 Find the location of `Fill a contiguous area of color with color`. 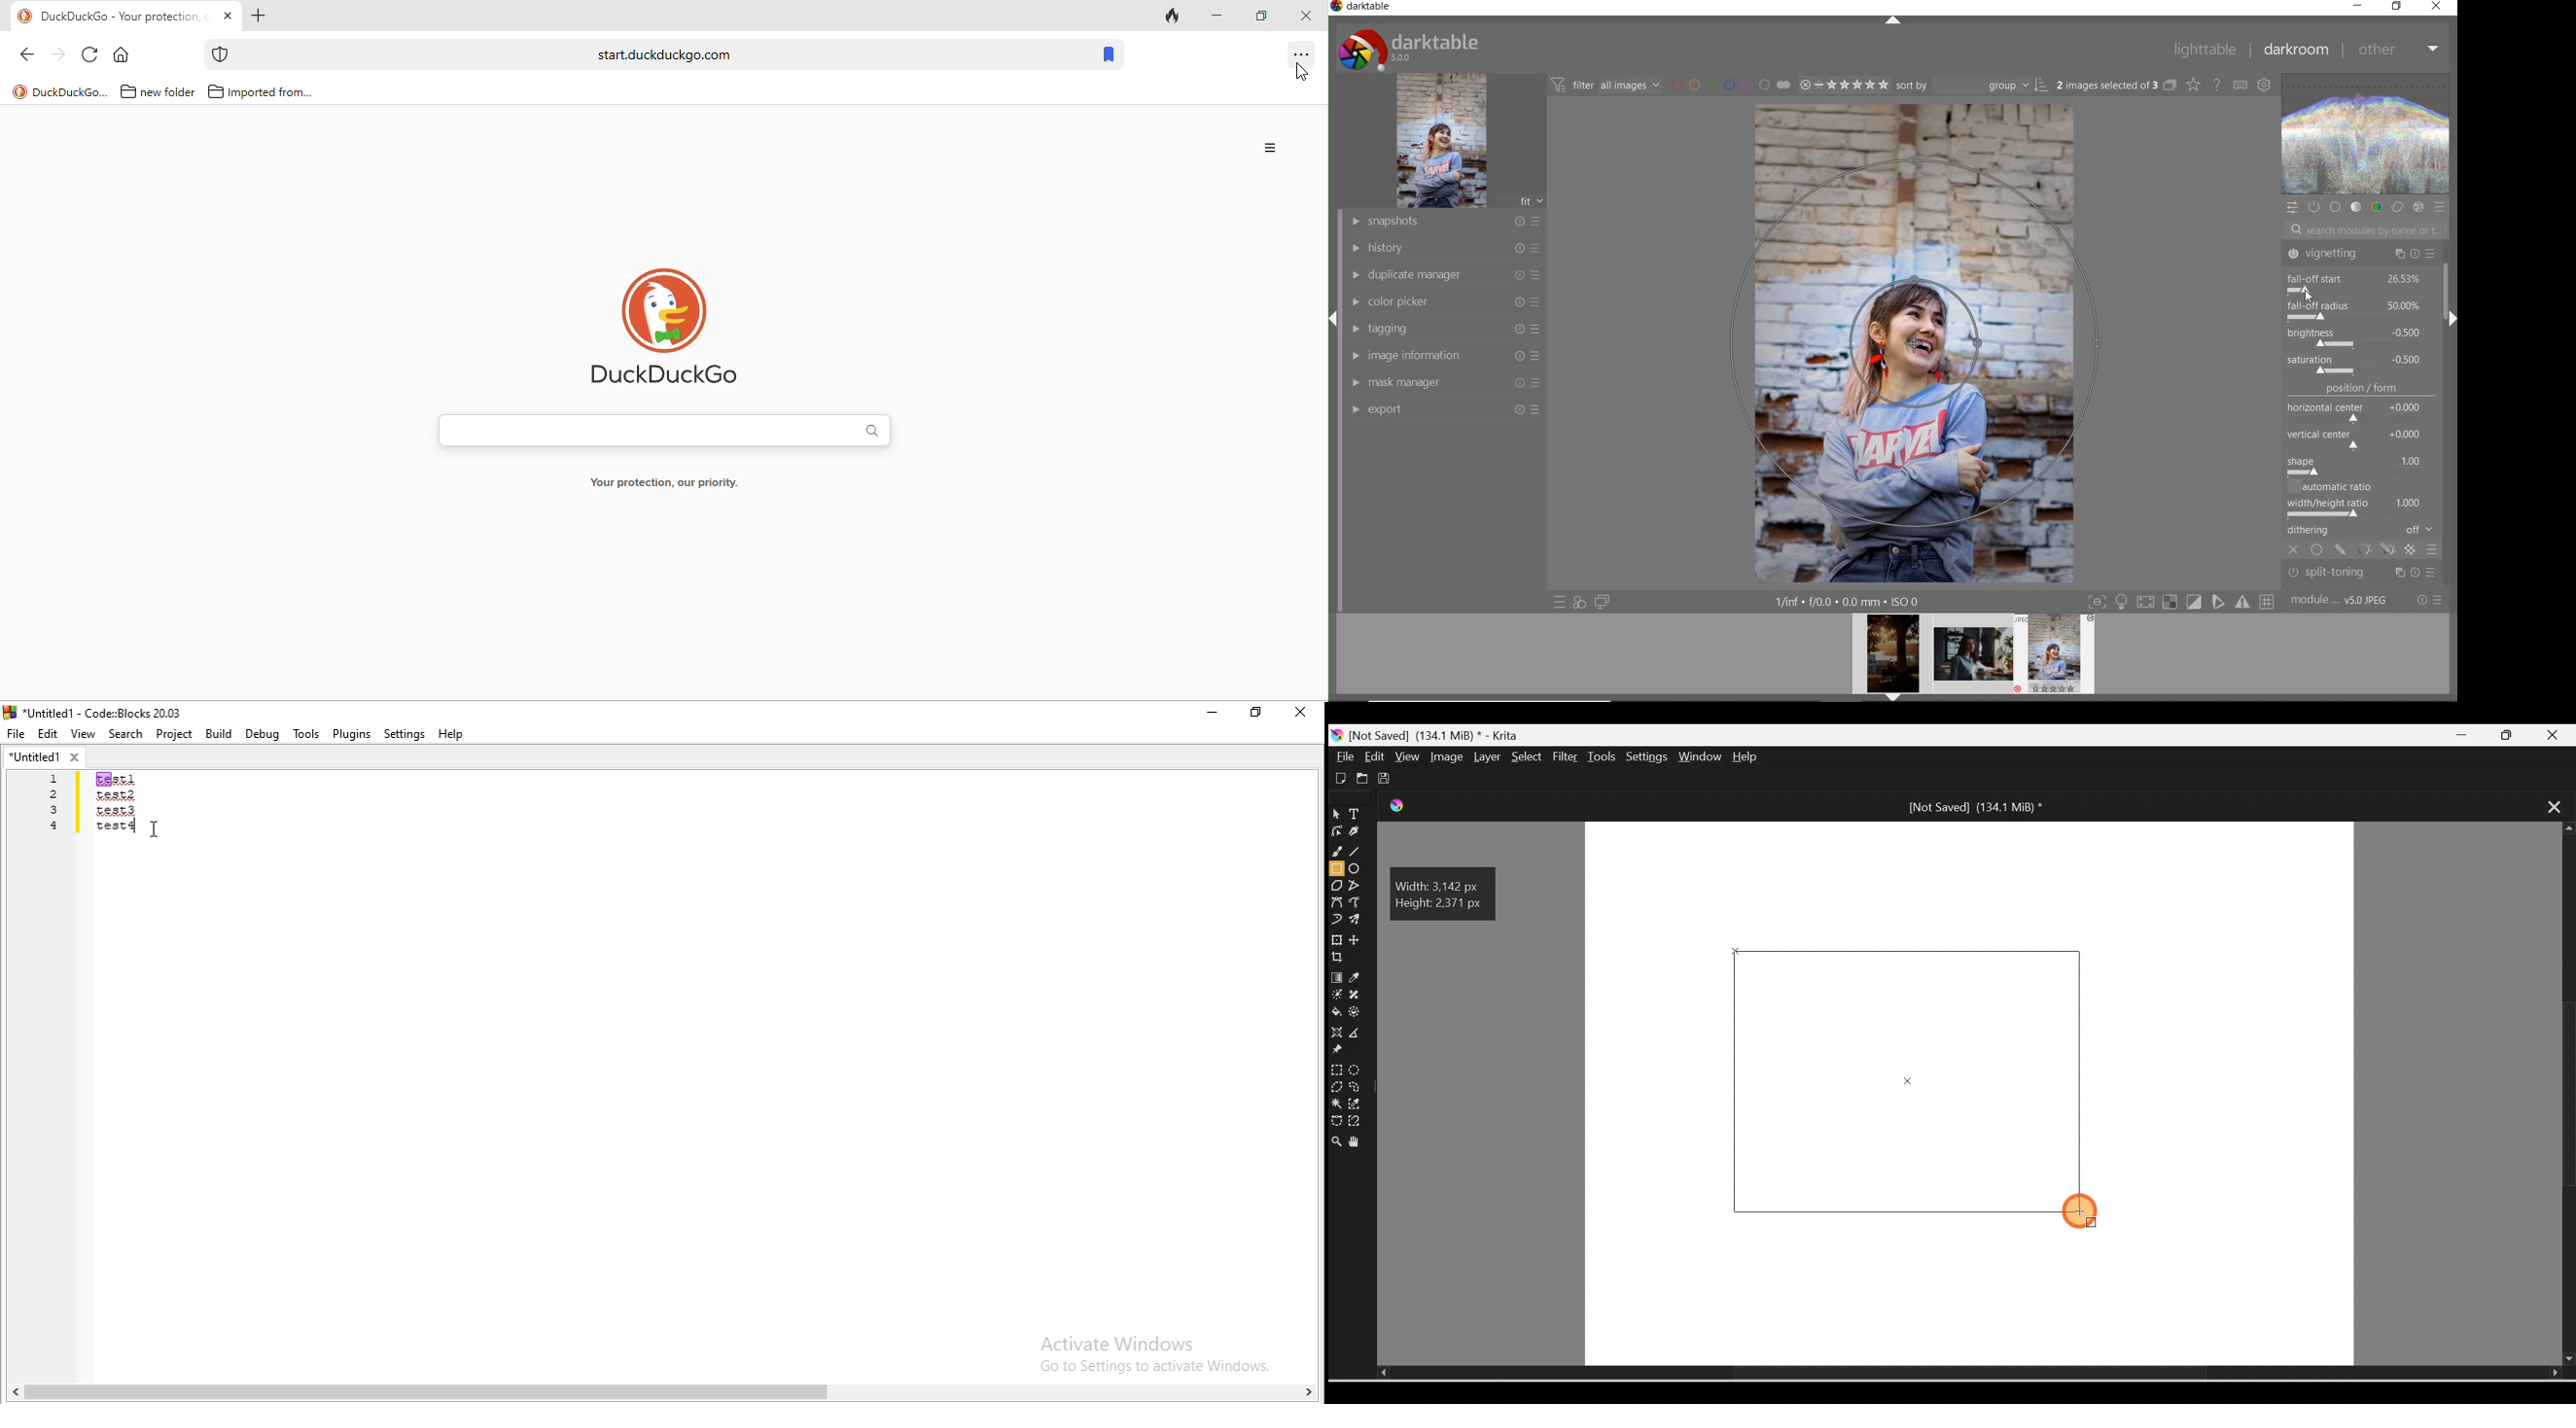

Fill a contiguous area of color with color is located at coordinates (1337, 1013).